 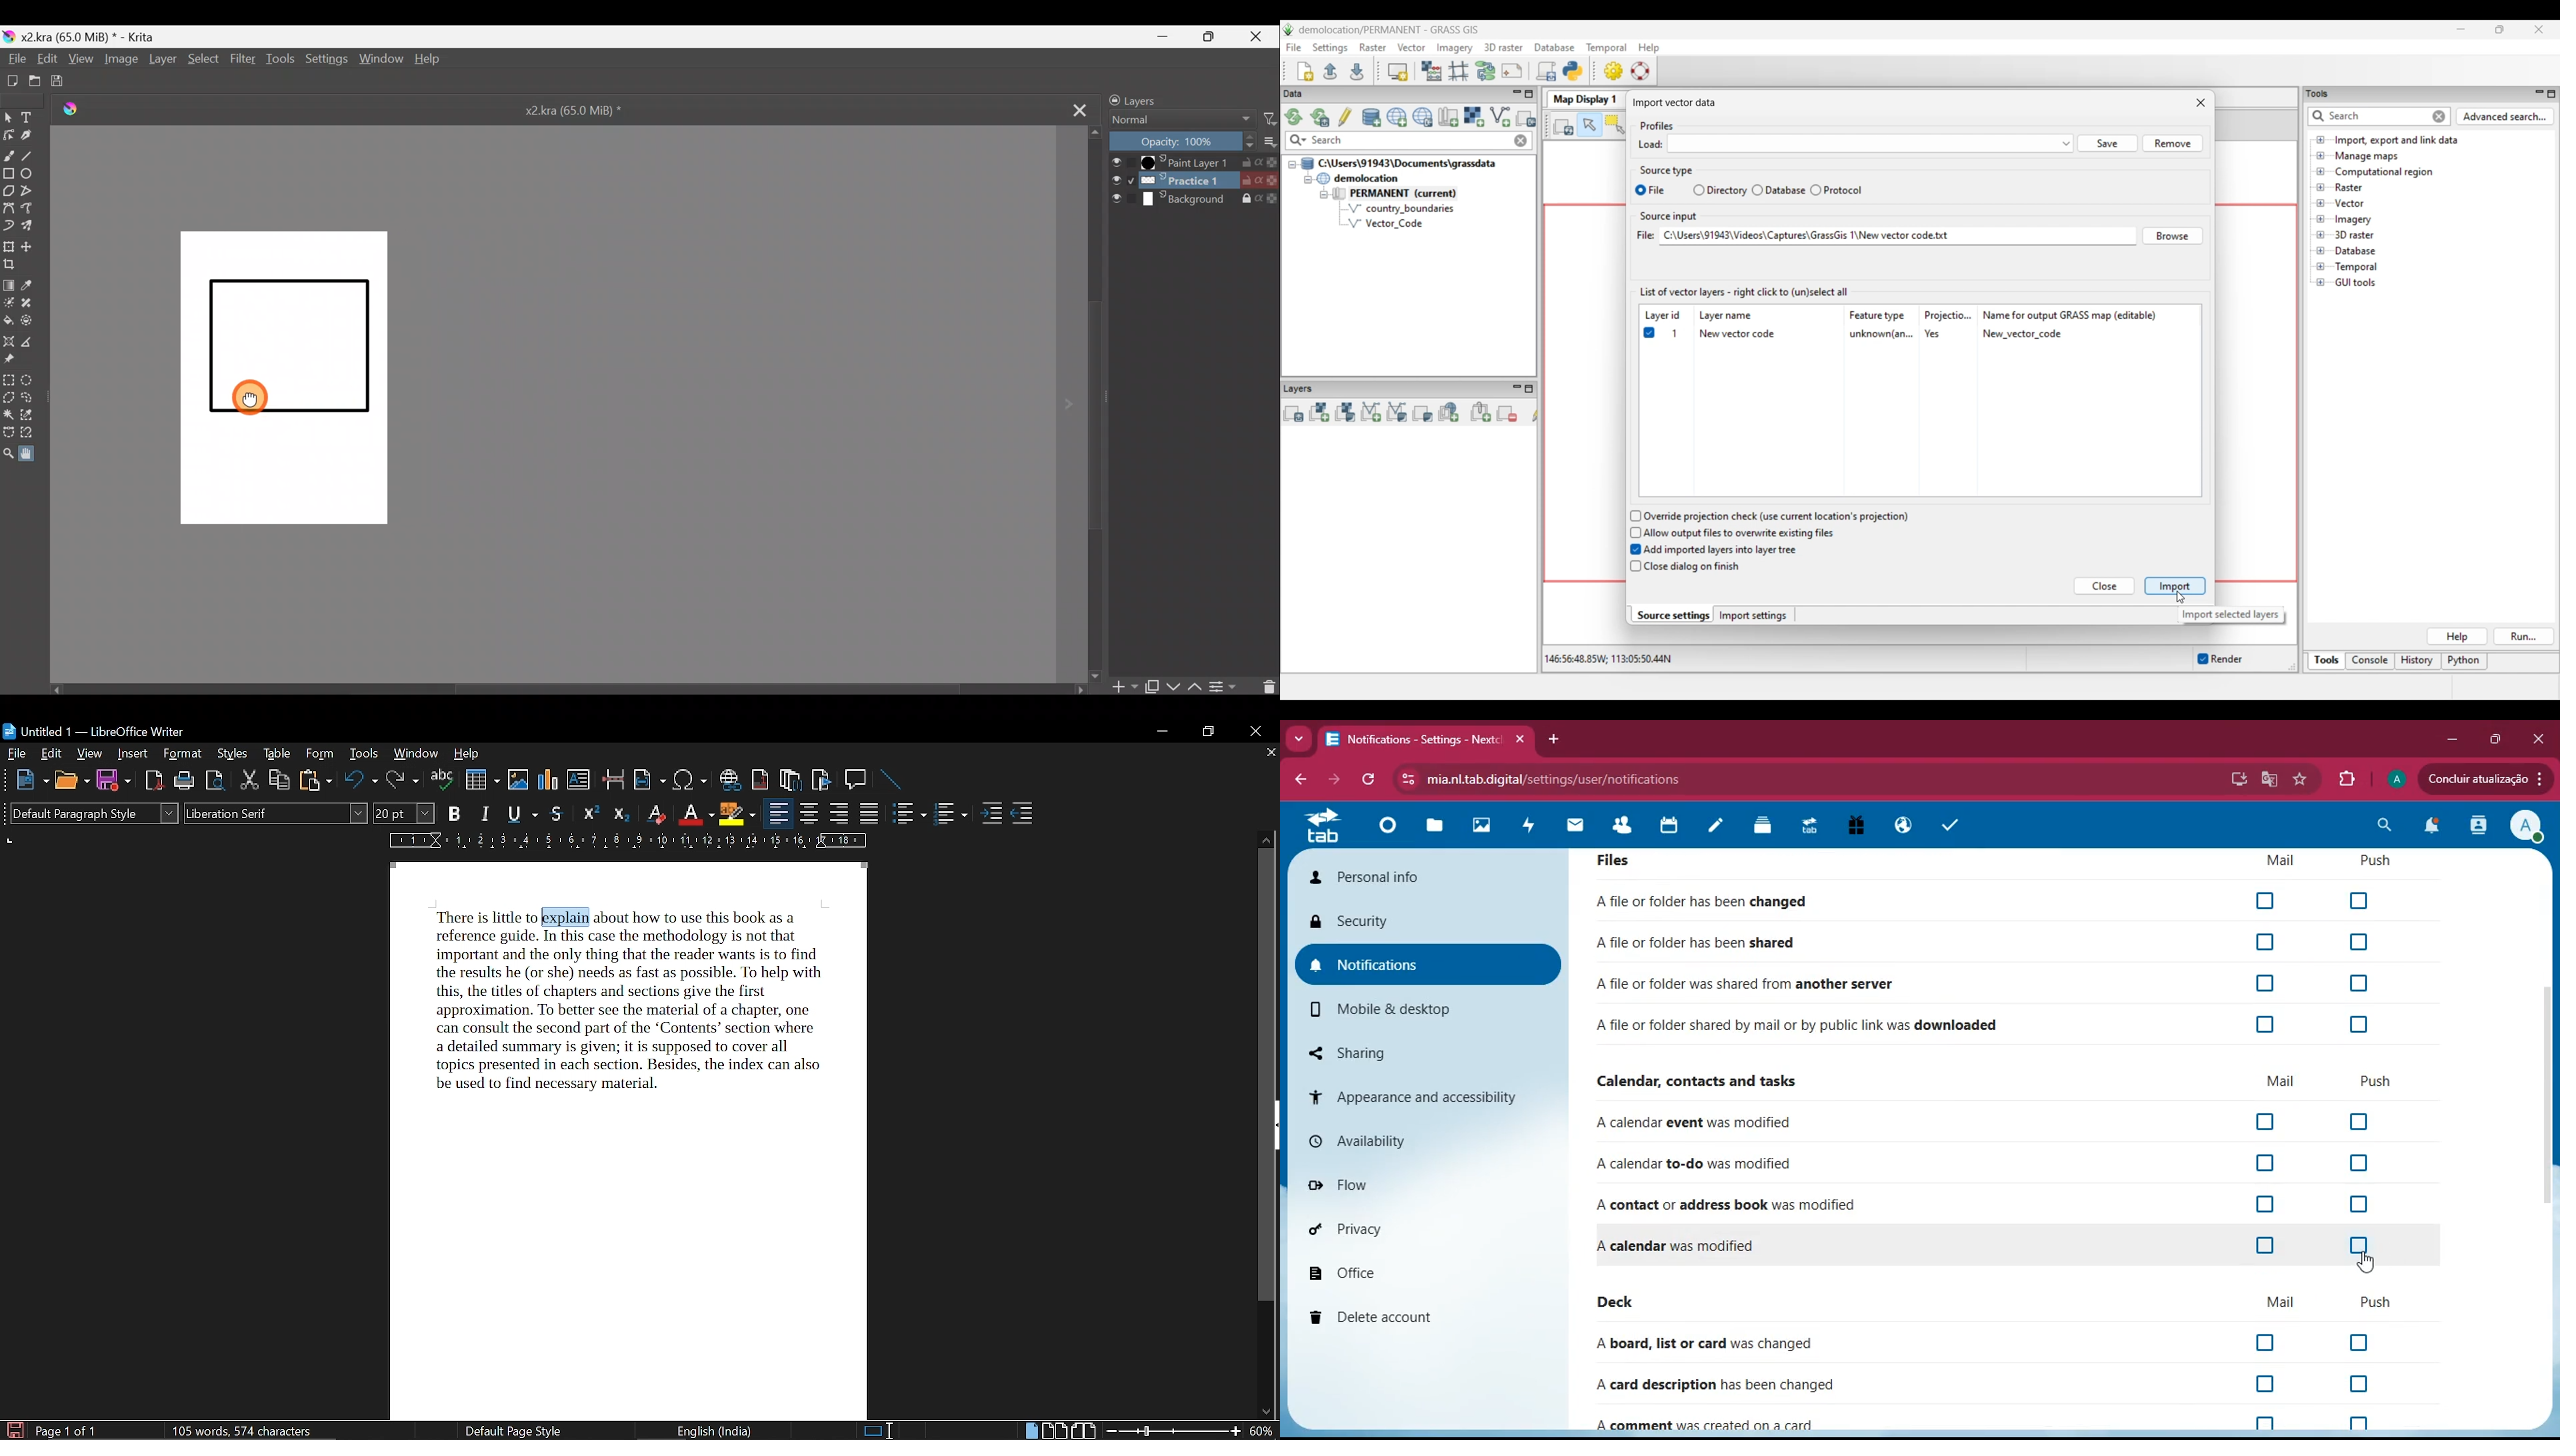 I want to click on Enclose & fill tool, so click(x=31, y=320).